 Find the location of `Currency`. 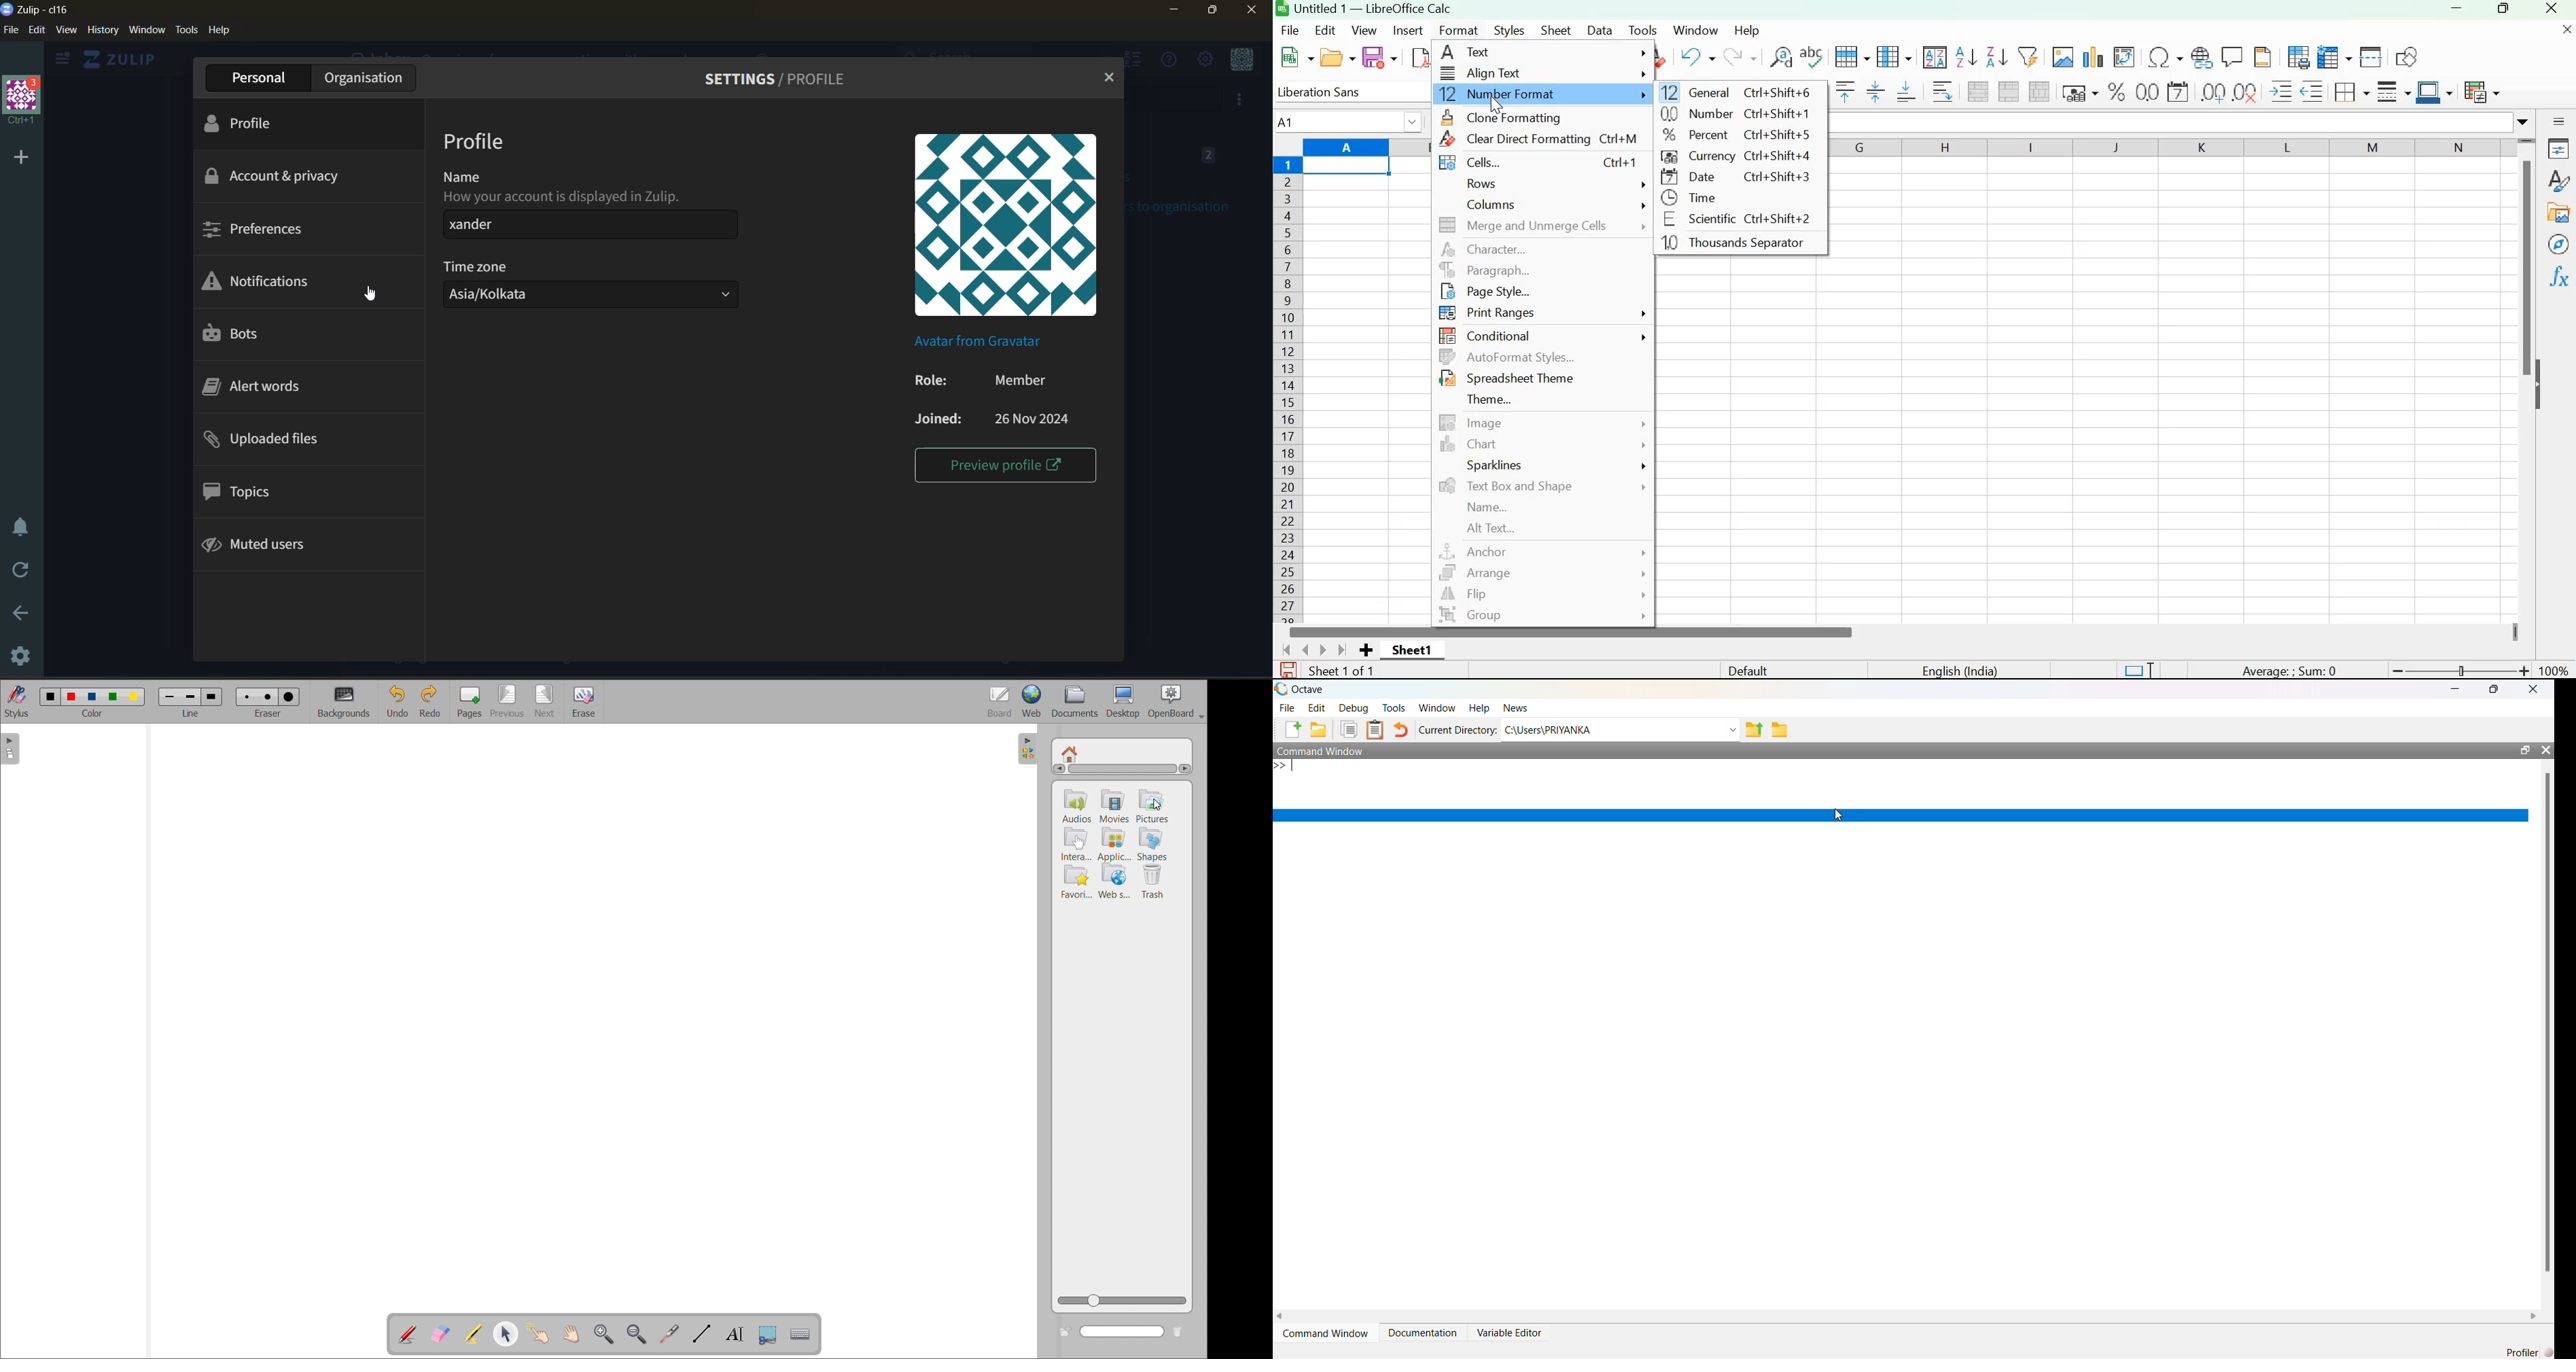

Currency is located at coordinates (1736, 156).